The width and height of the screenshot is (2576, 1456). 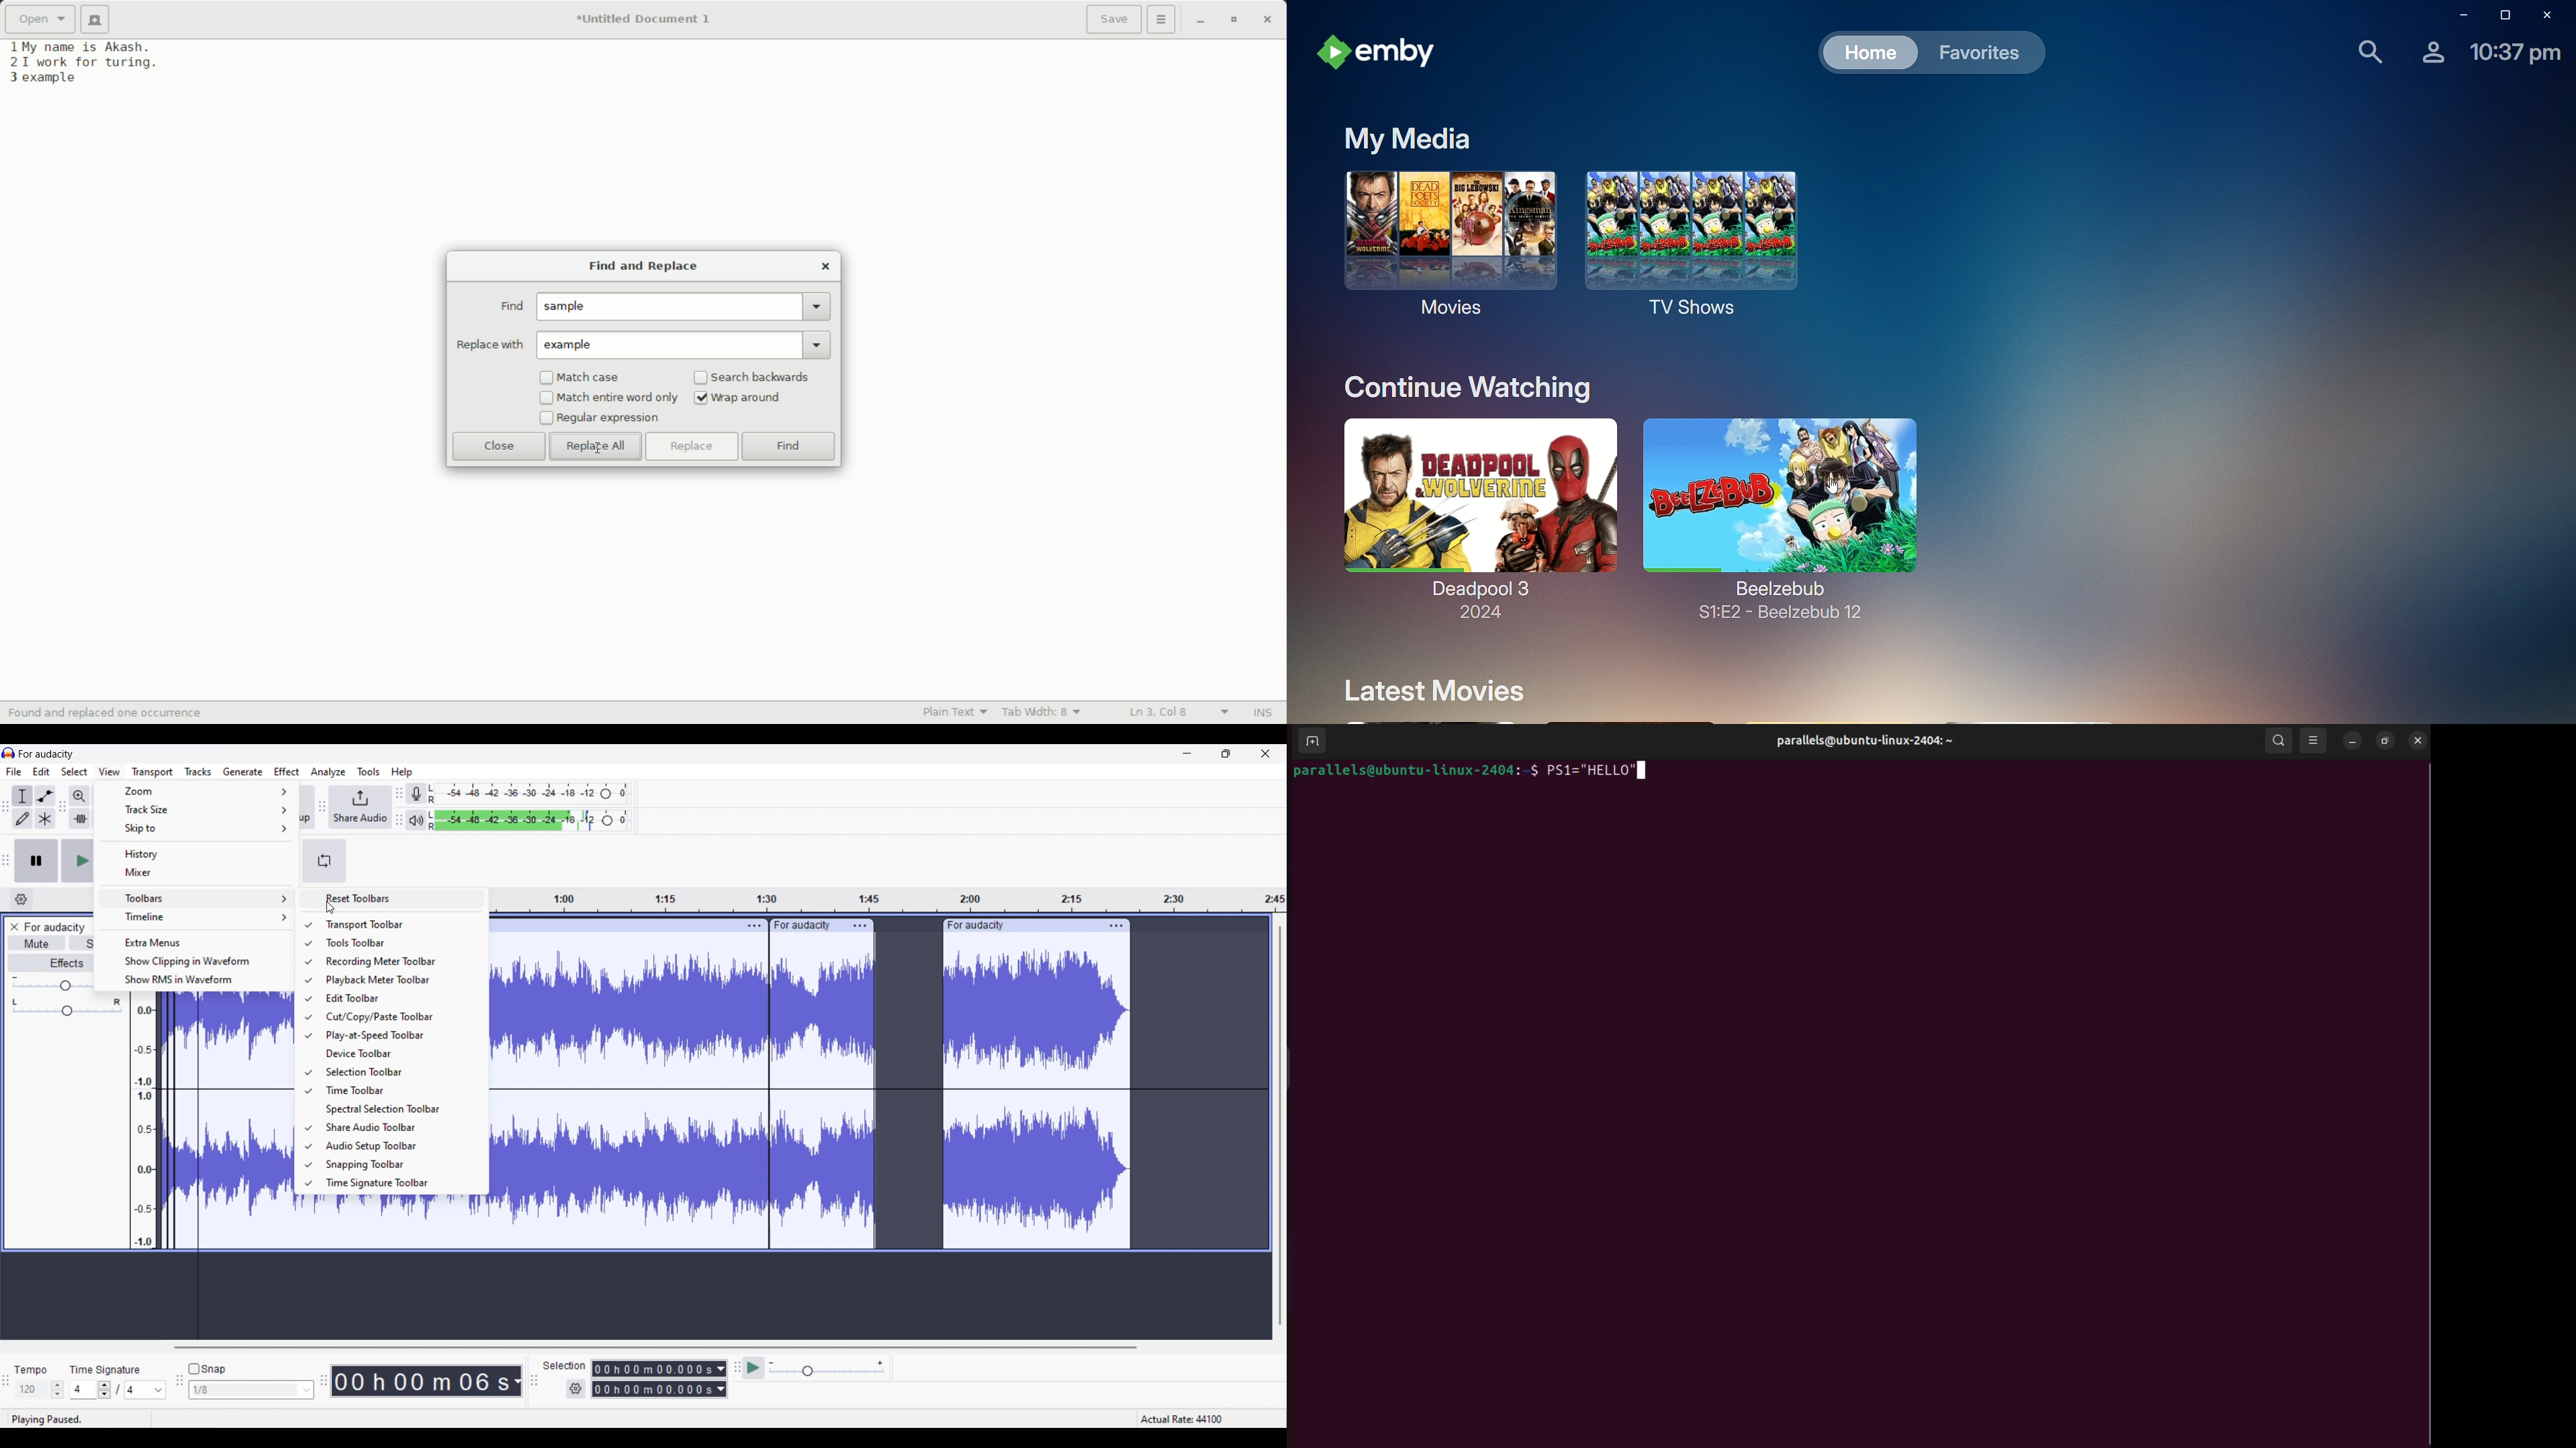 What do you see at coordinates (46, 753) in the screenshot?
I see `For audacity` at bounding box center [46, 753].